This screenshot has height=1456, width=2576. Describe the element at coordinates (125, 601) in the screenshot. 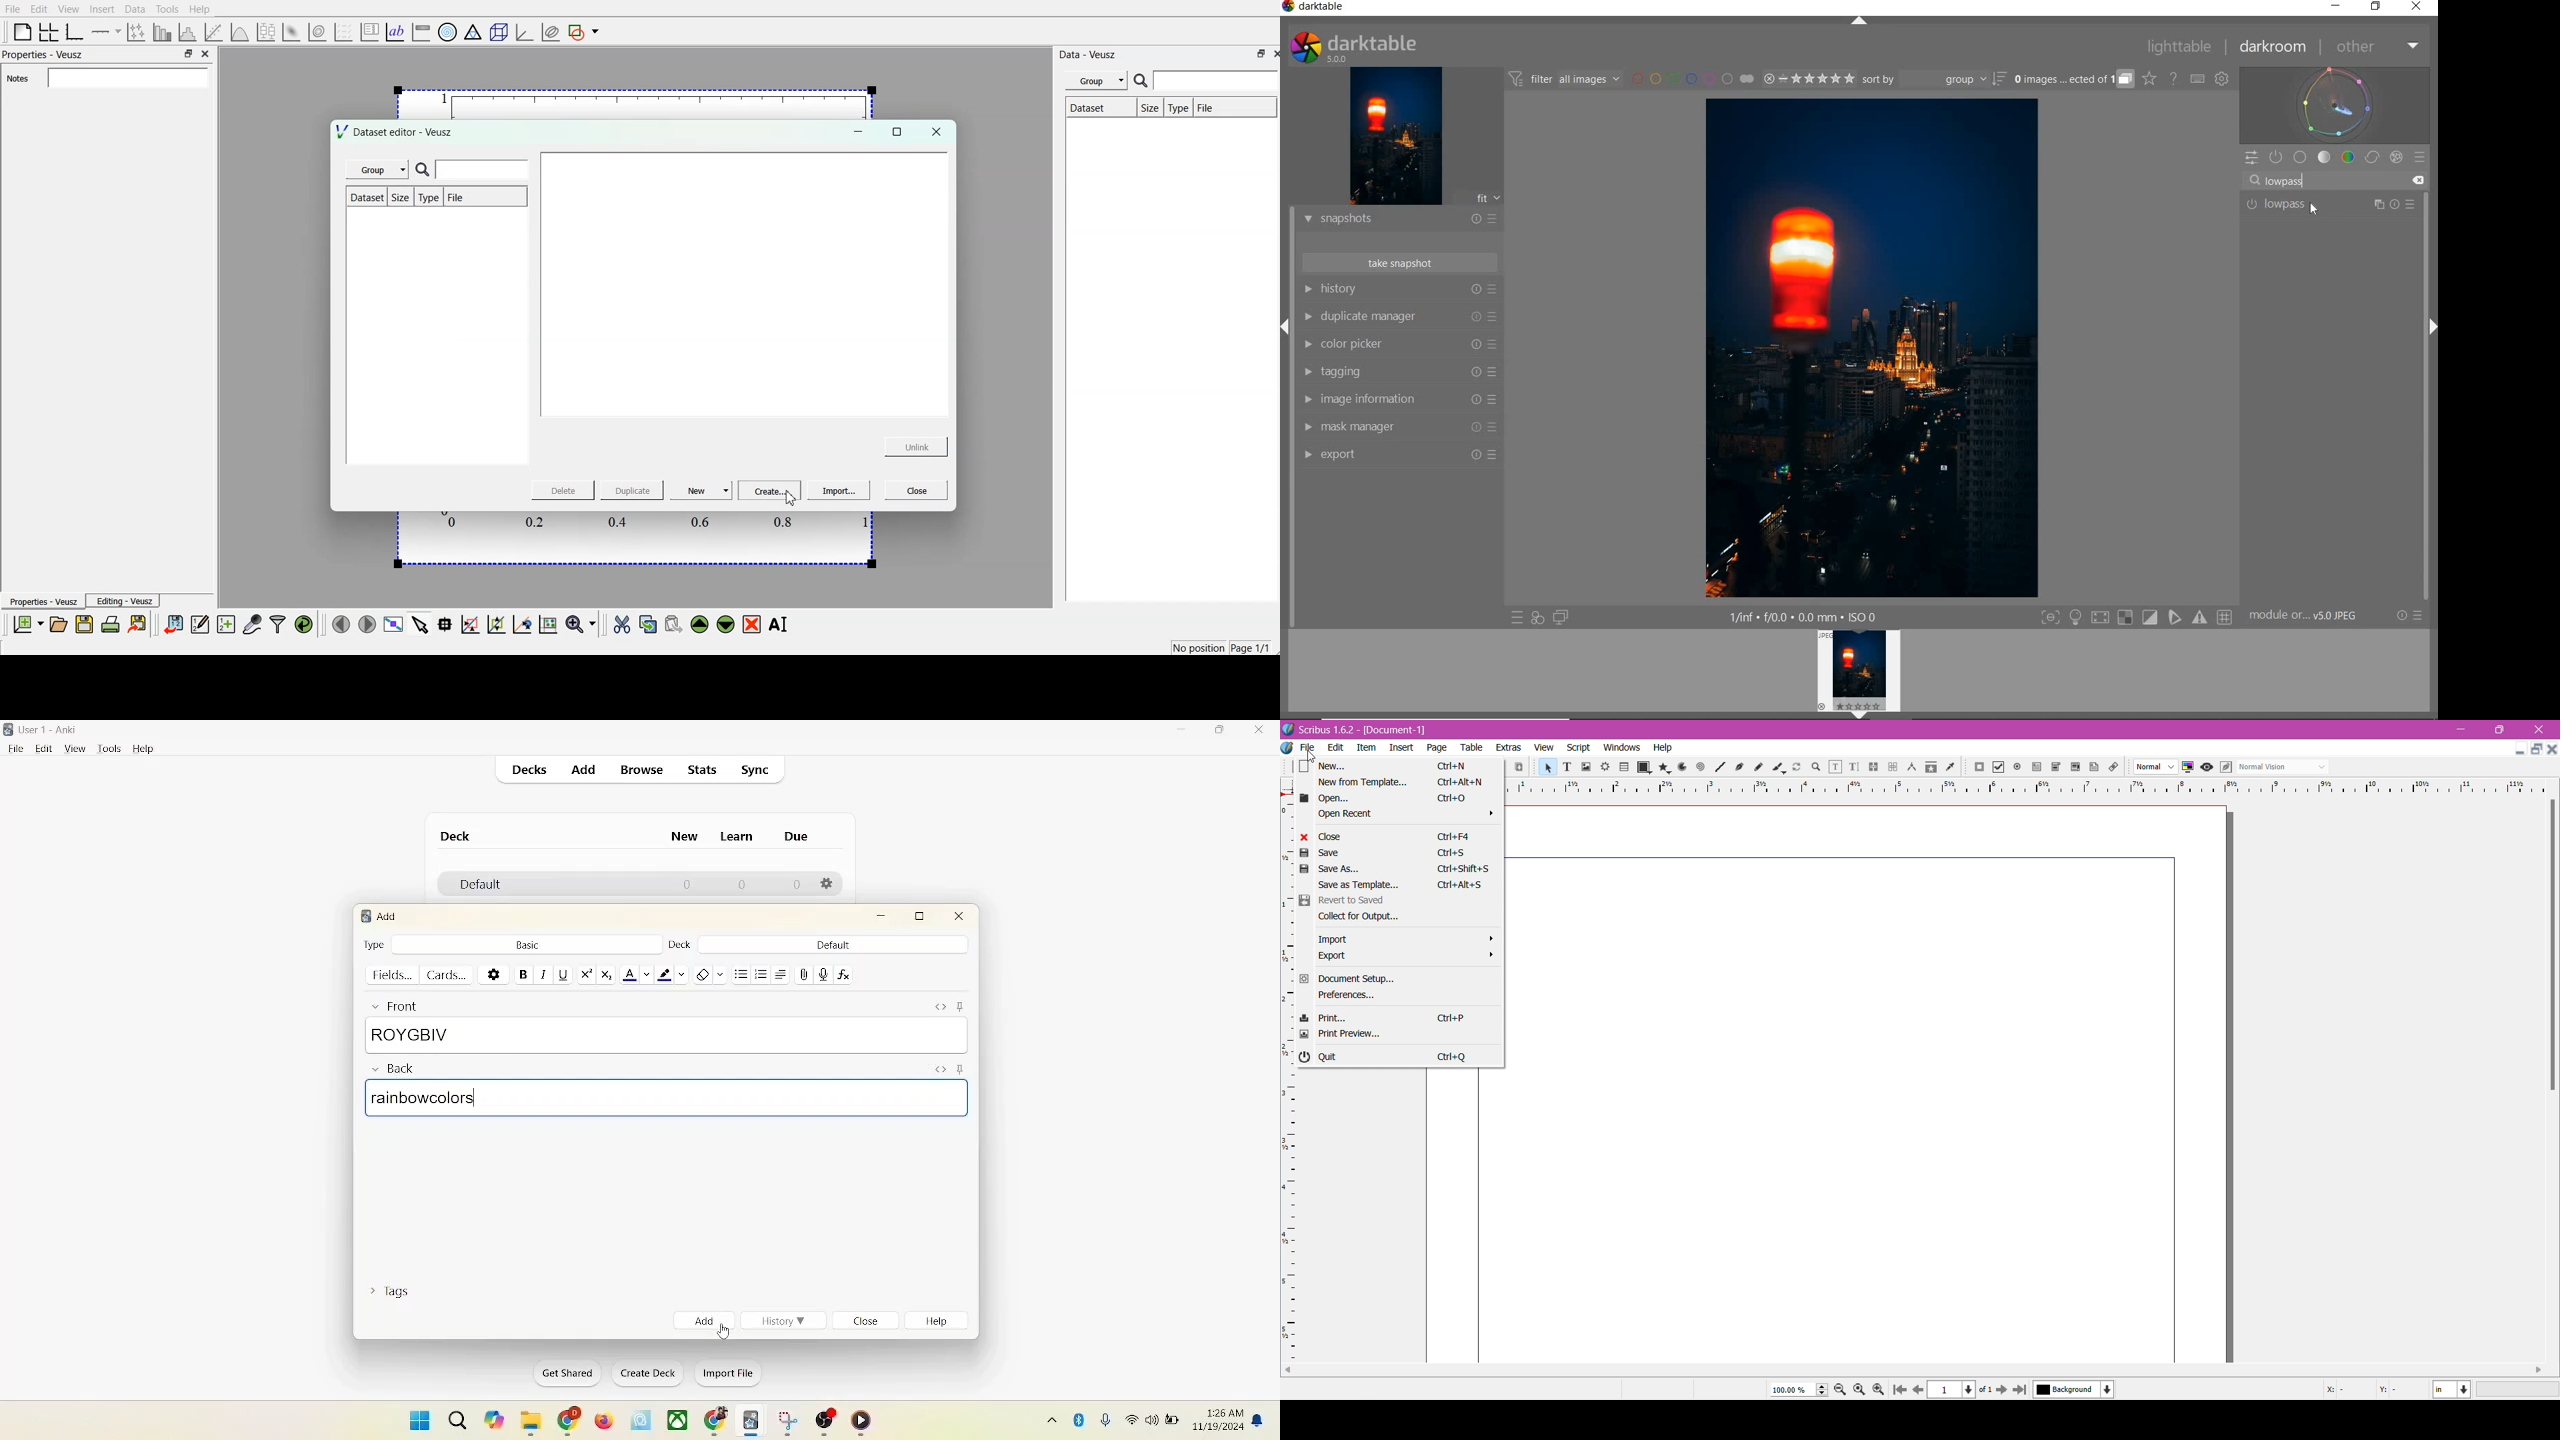

I see `Editing - Veusz` at that location.